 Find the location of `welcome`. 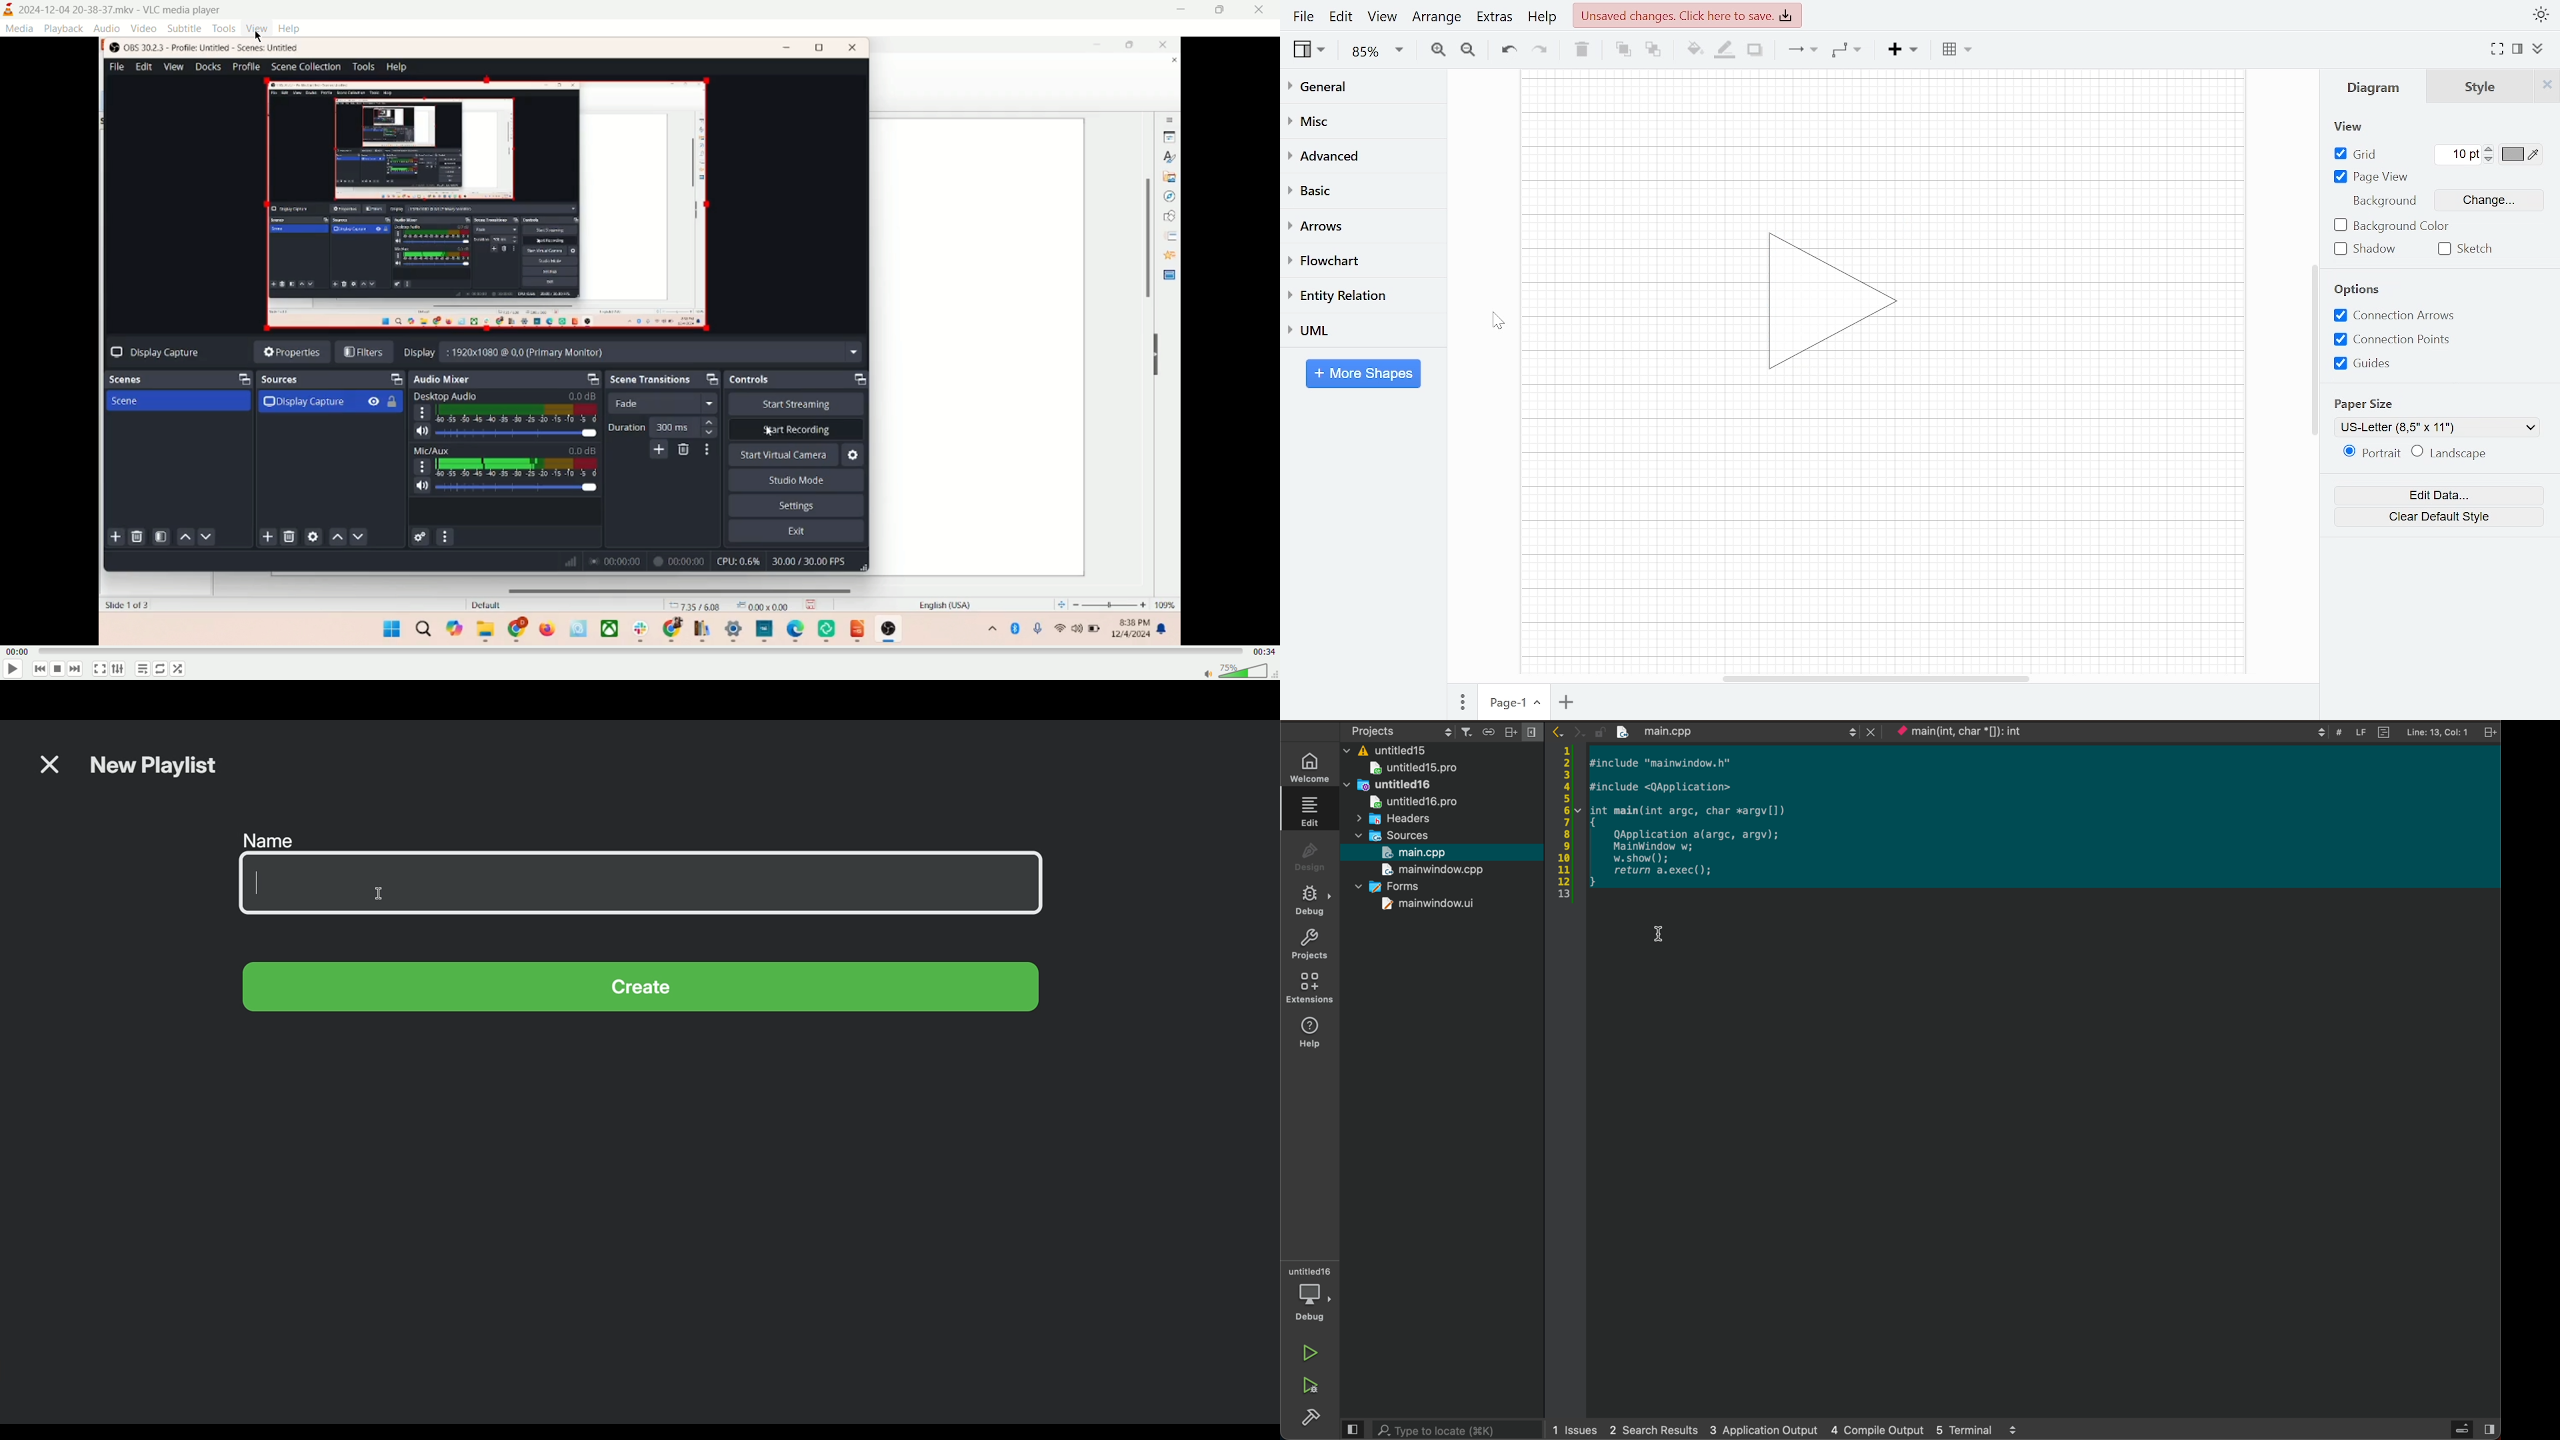

welcome is located at coordinates (1312, 766).